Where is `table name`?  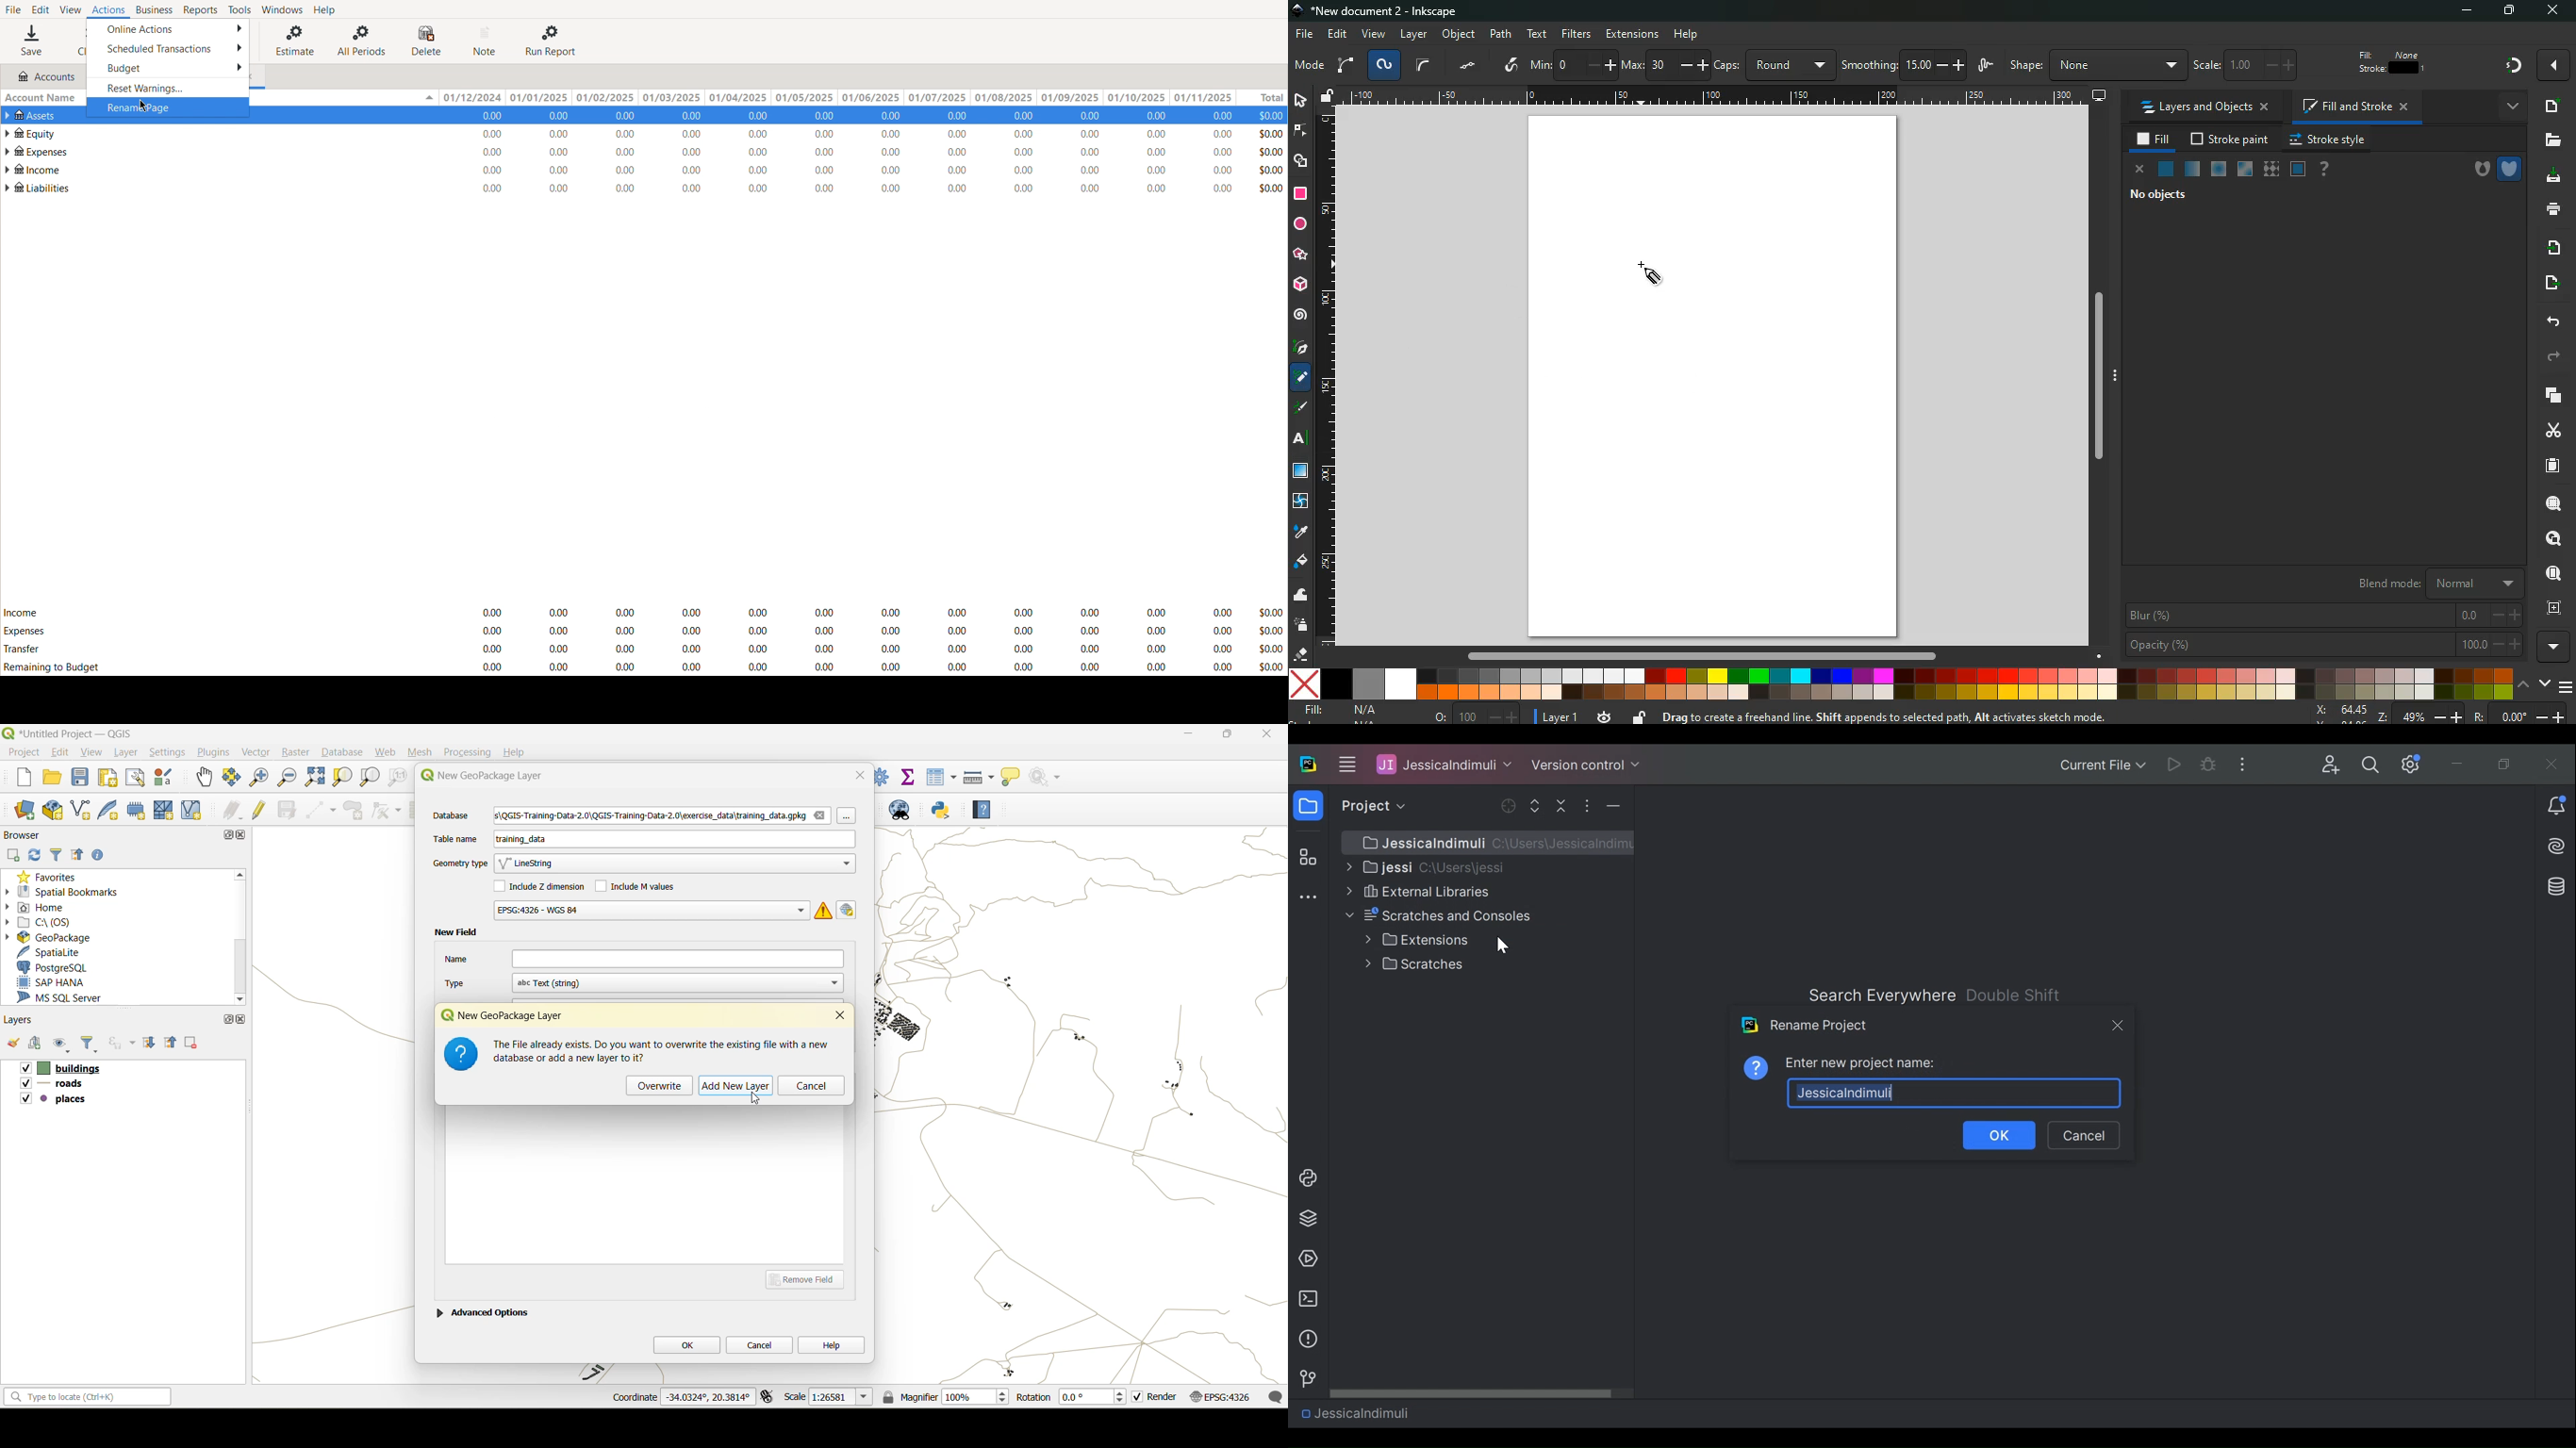
table name is located at coordinates (455, 839).